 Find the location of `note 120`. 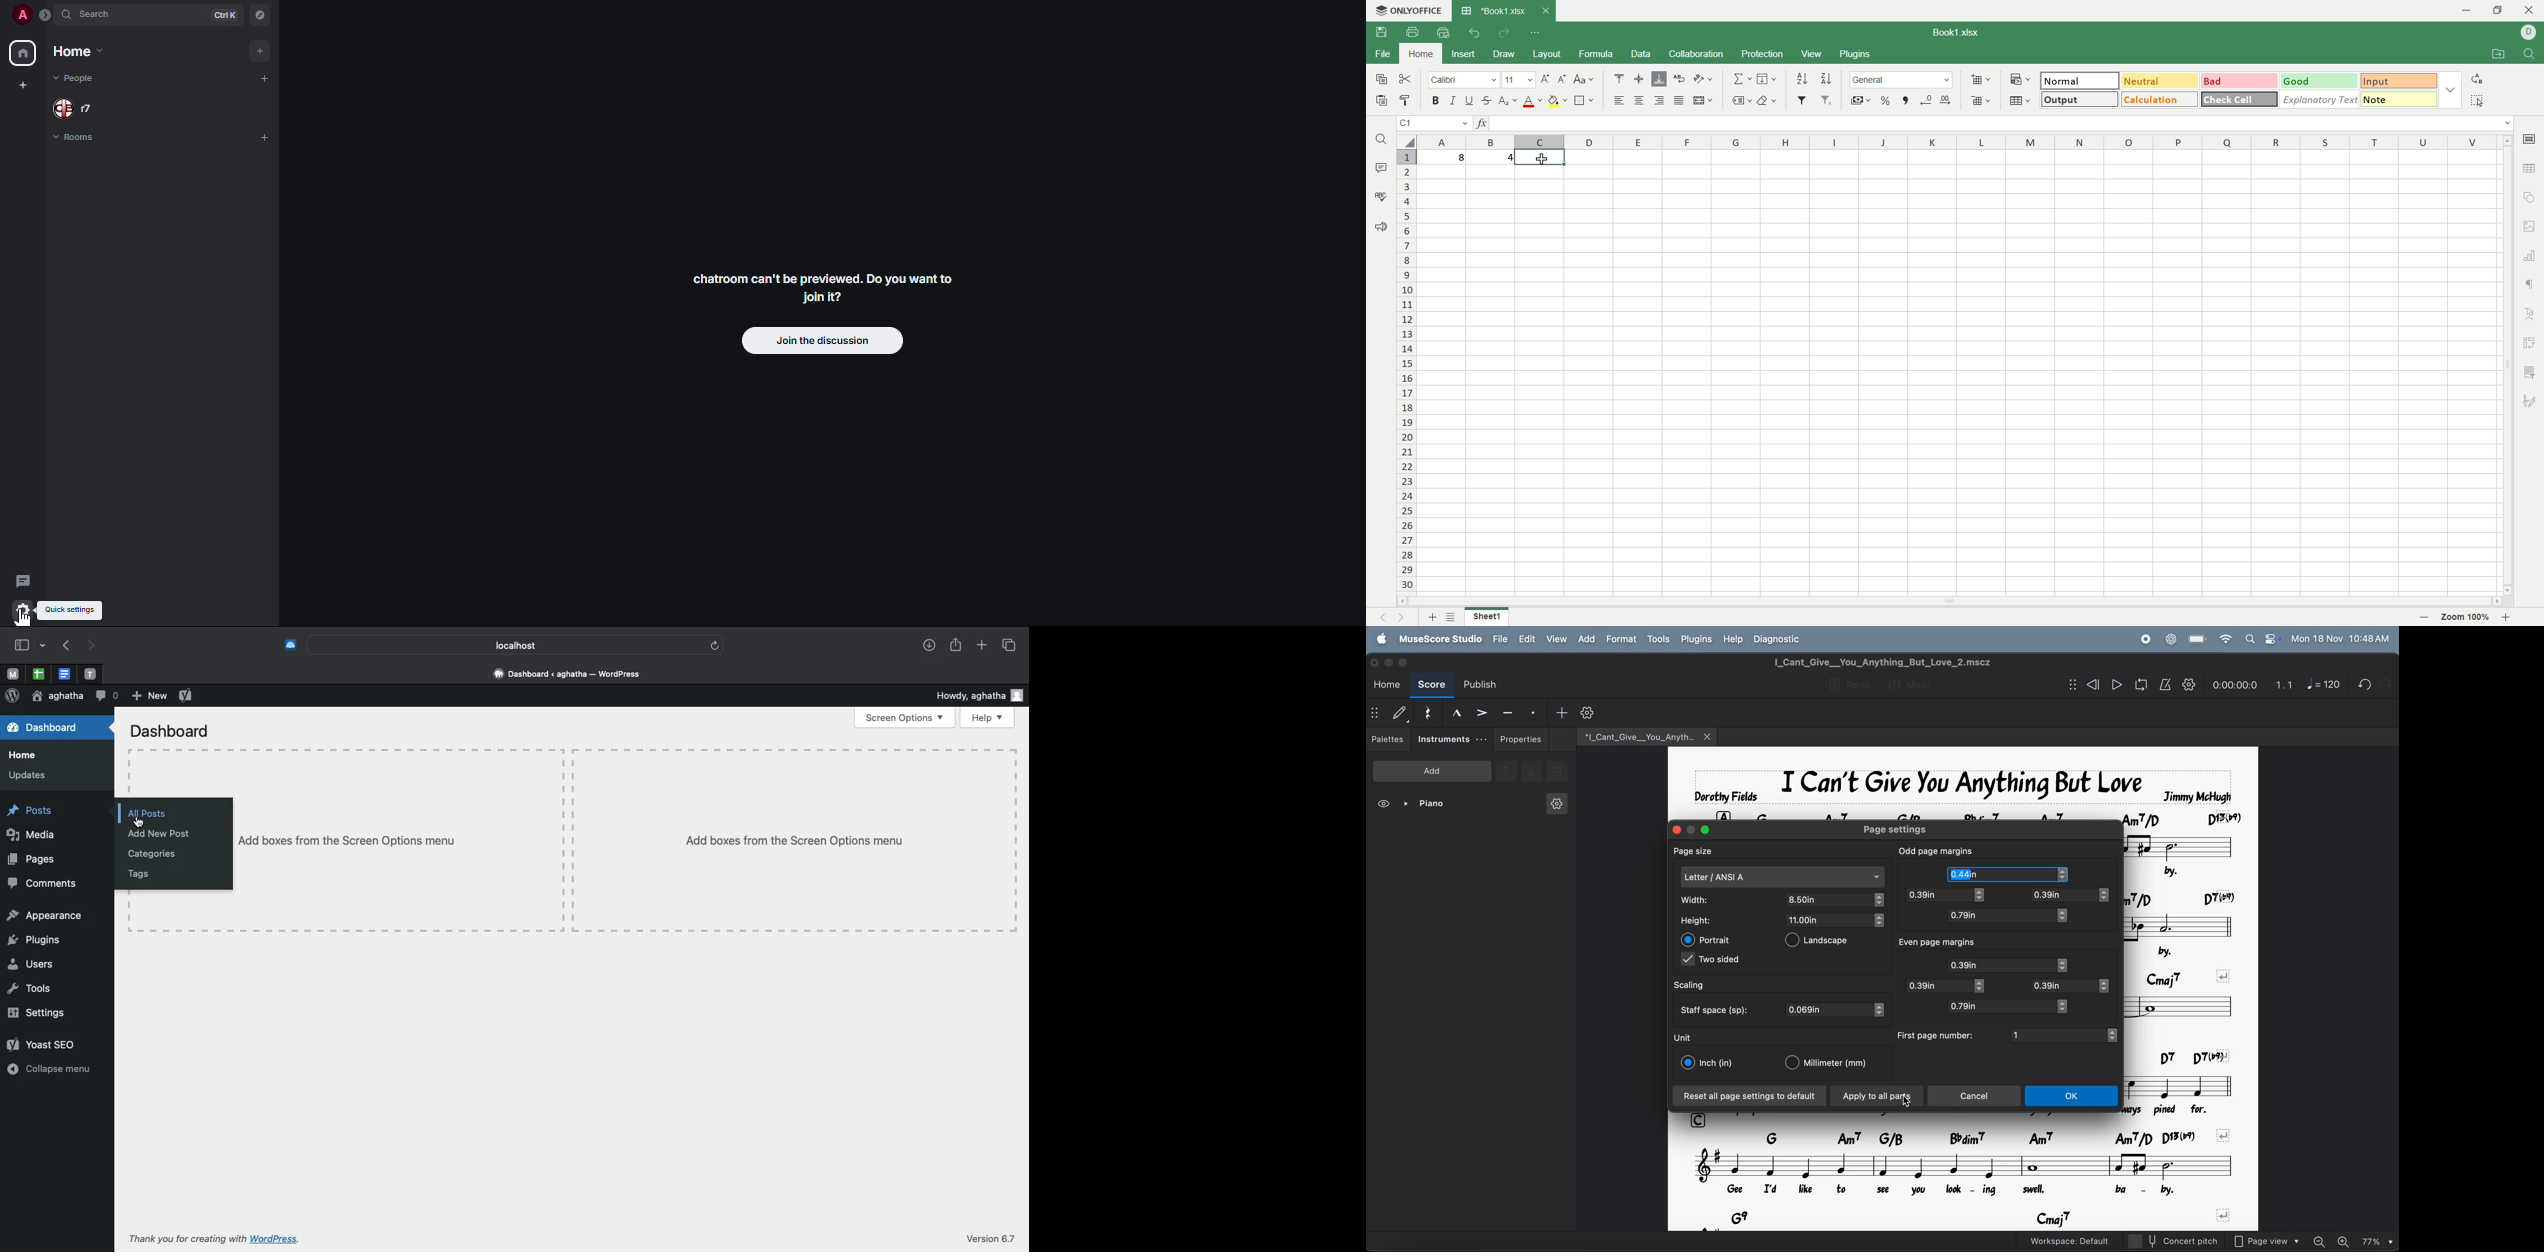

note 120 is located at coordinates (2324, 685).